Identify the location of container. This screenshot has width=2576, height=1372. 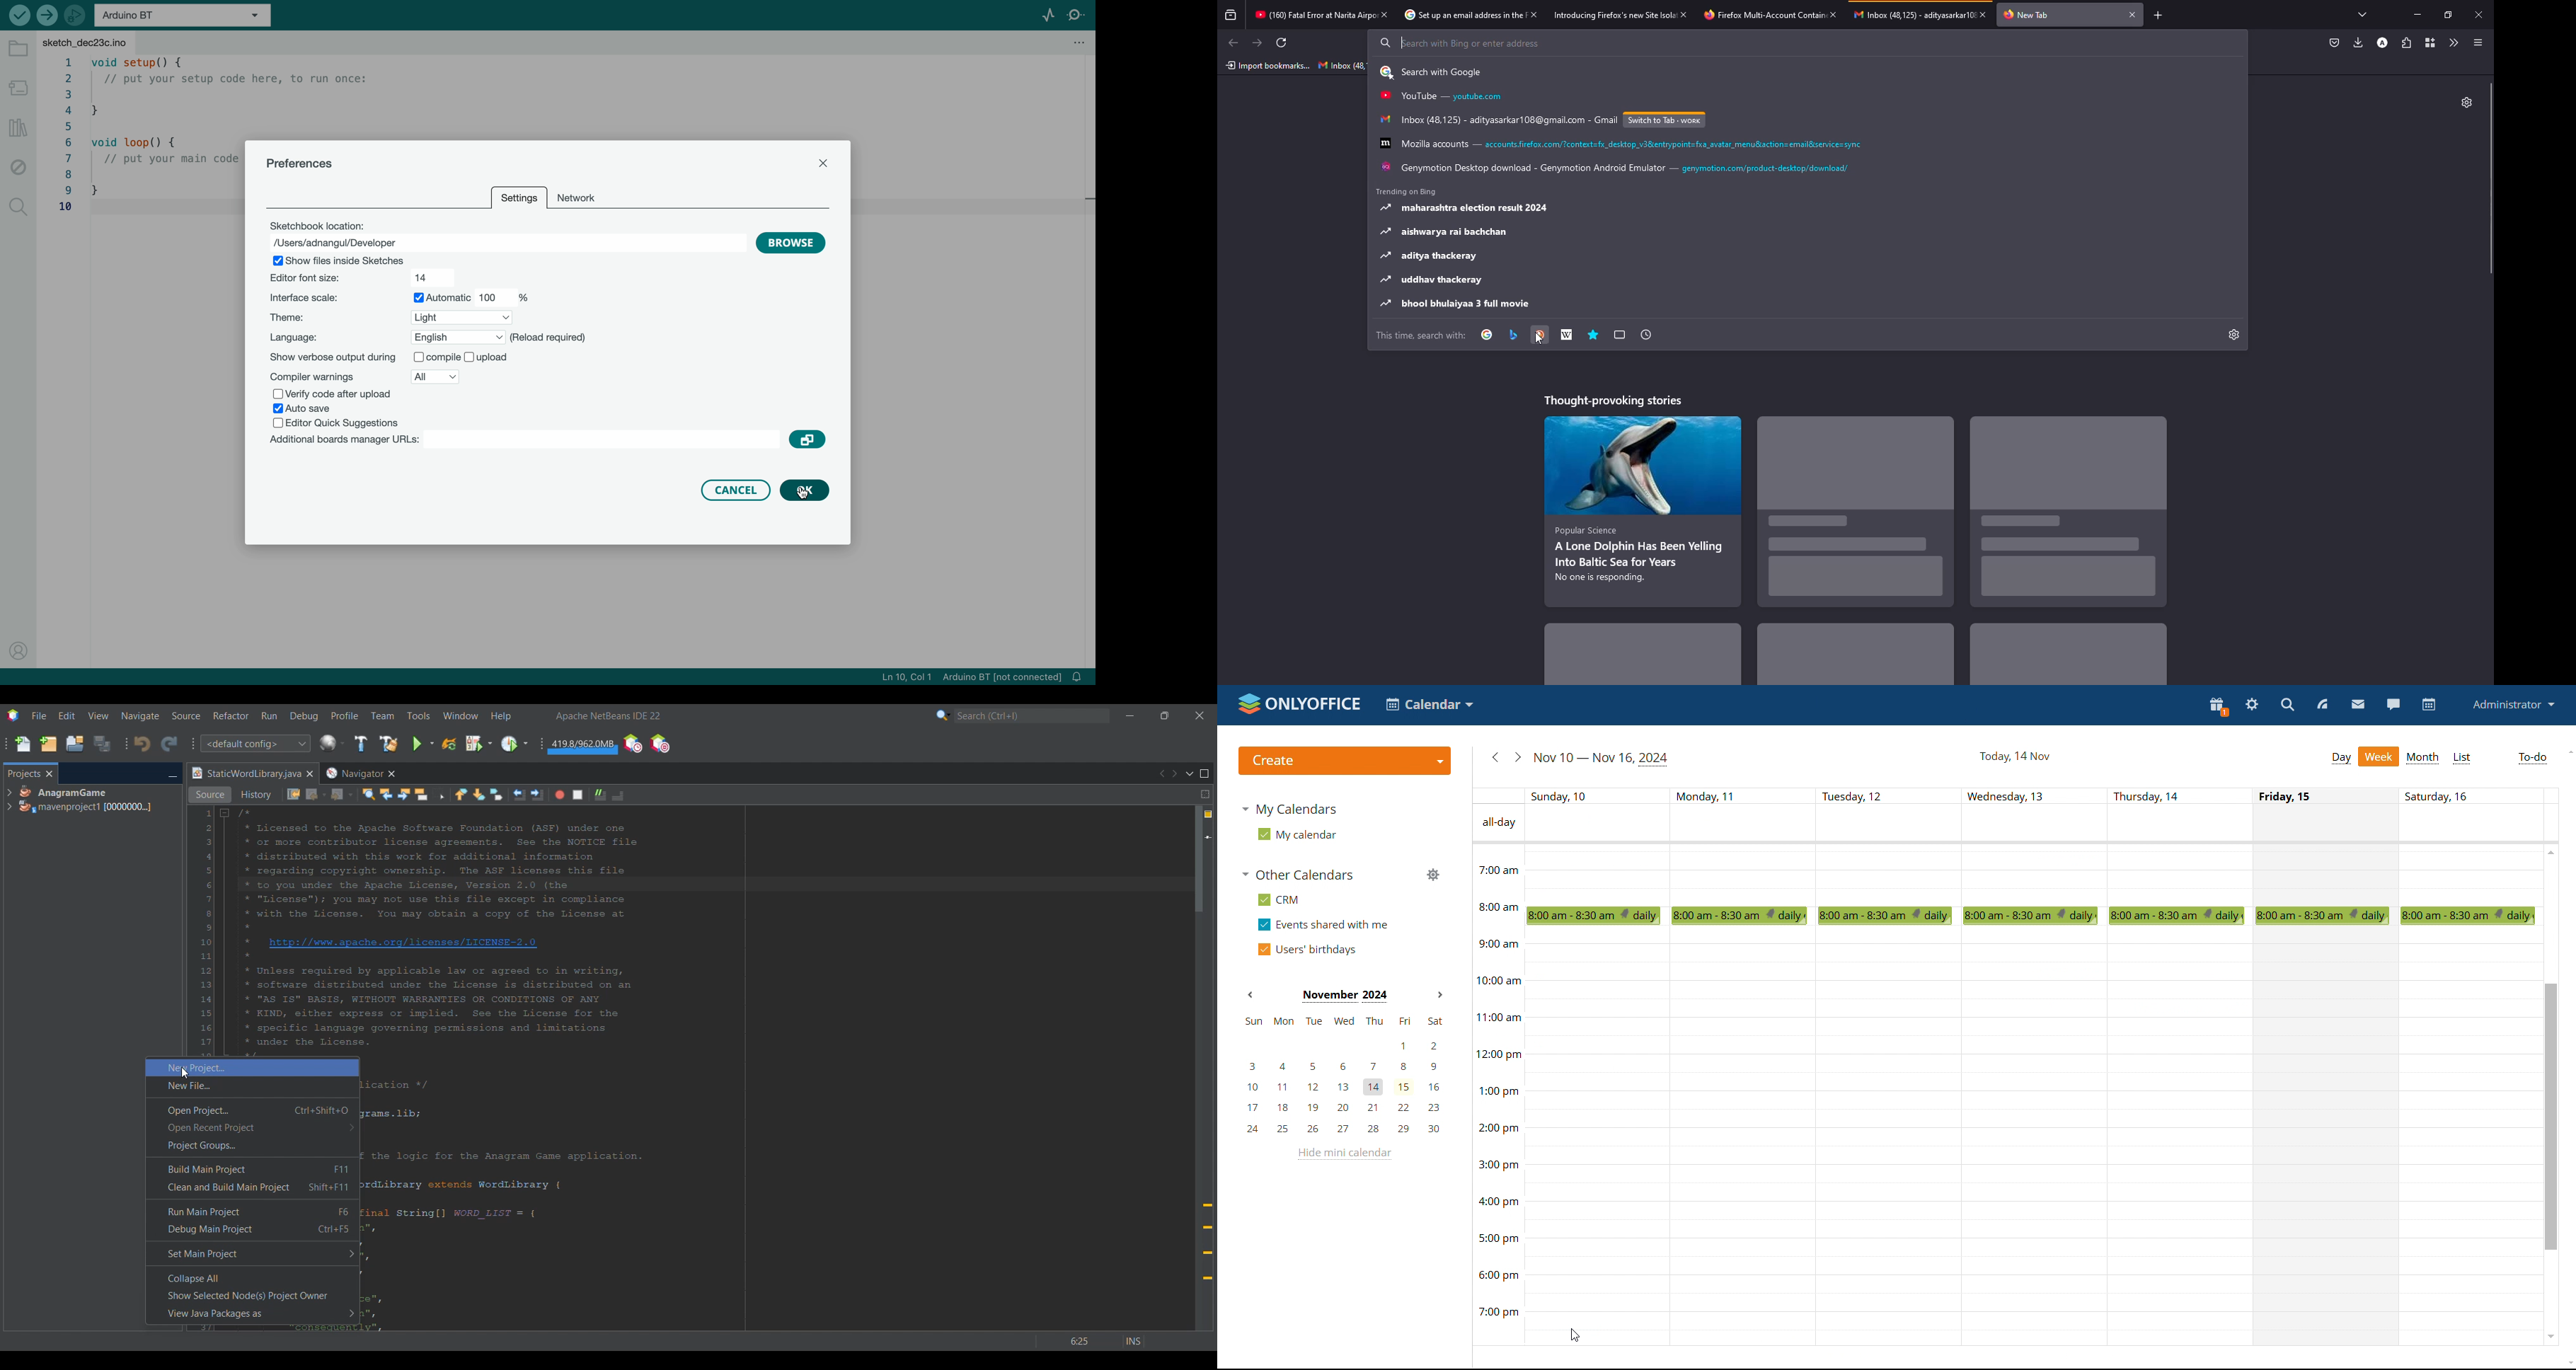
(2428, 43).